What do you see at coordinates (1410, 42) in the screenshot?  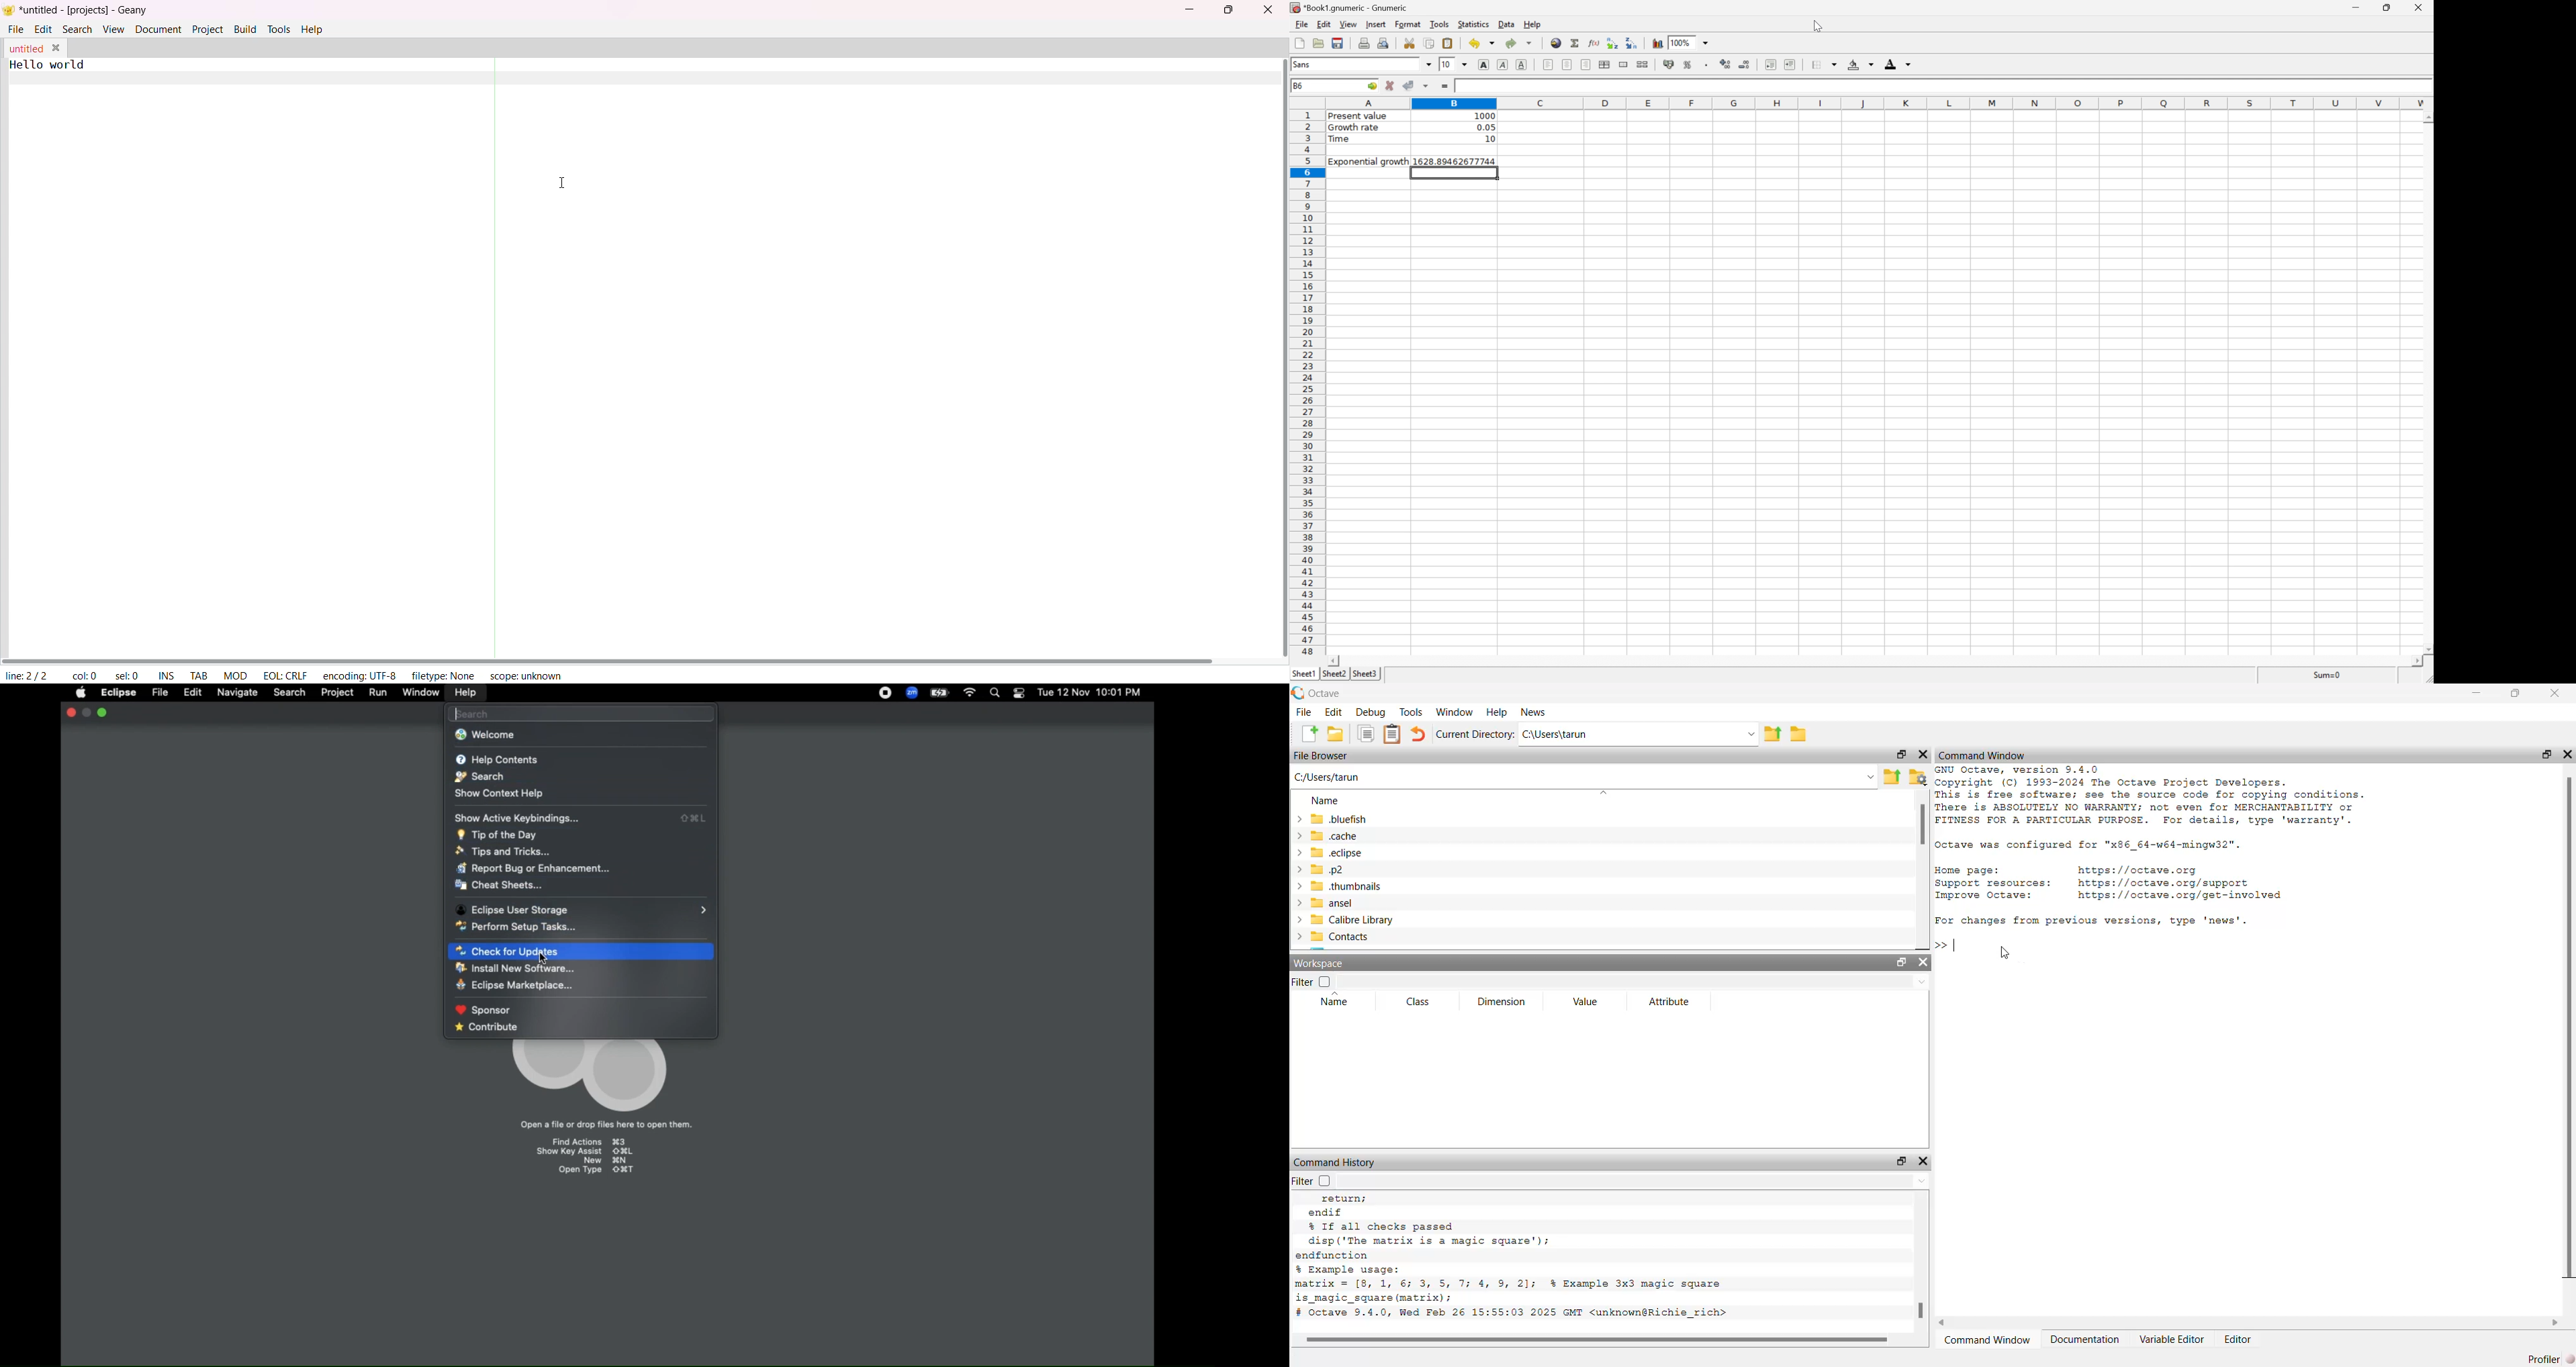 I see `Cut the selection` at bounding box center [1410, 42].